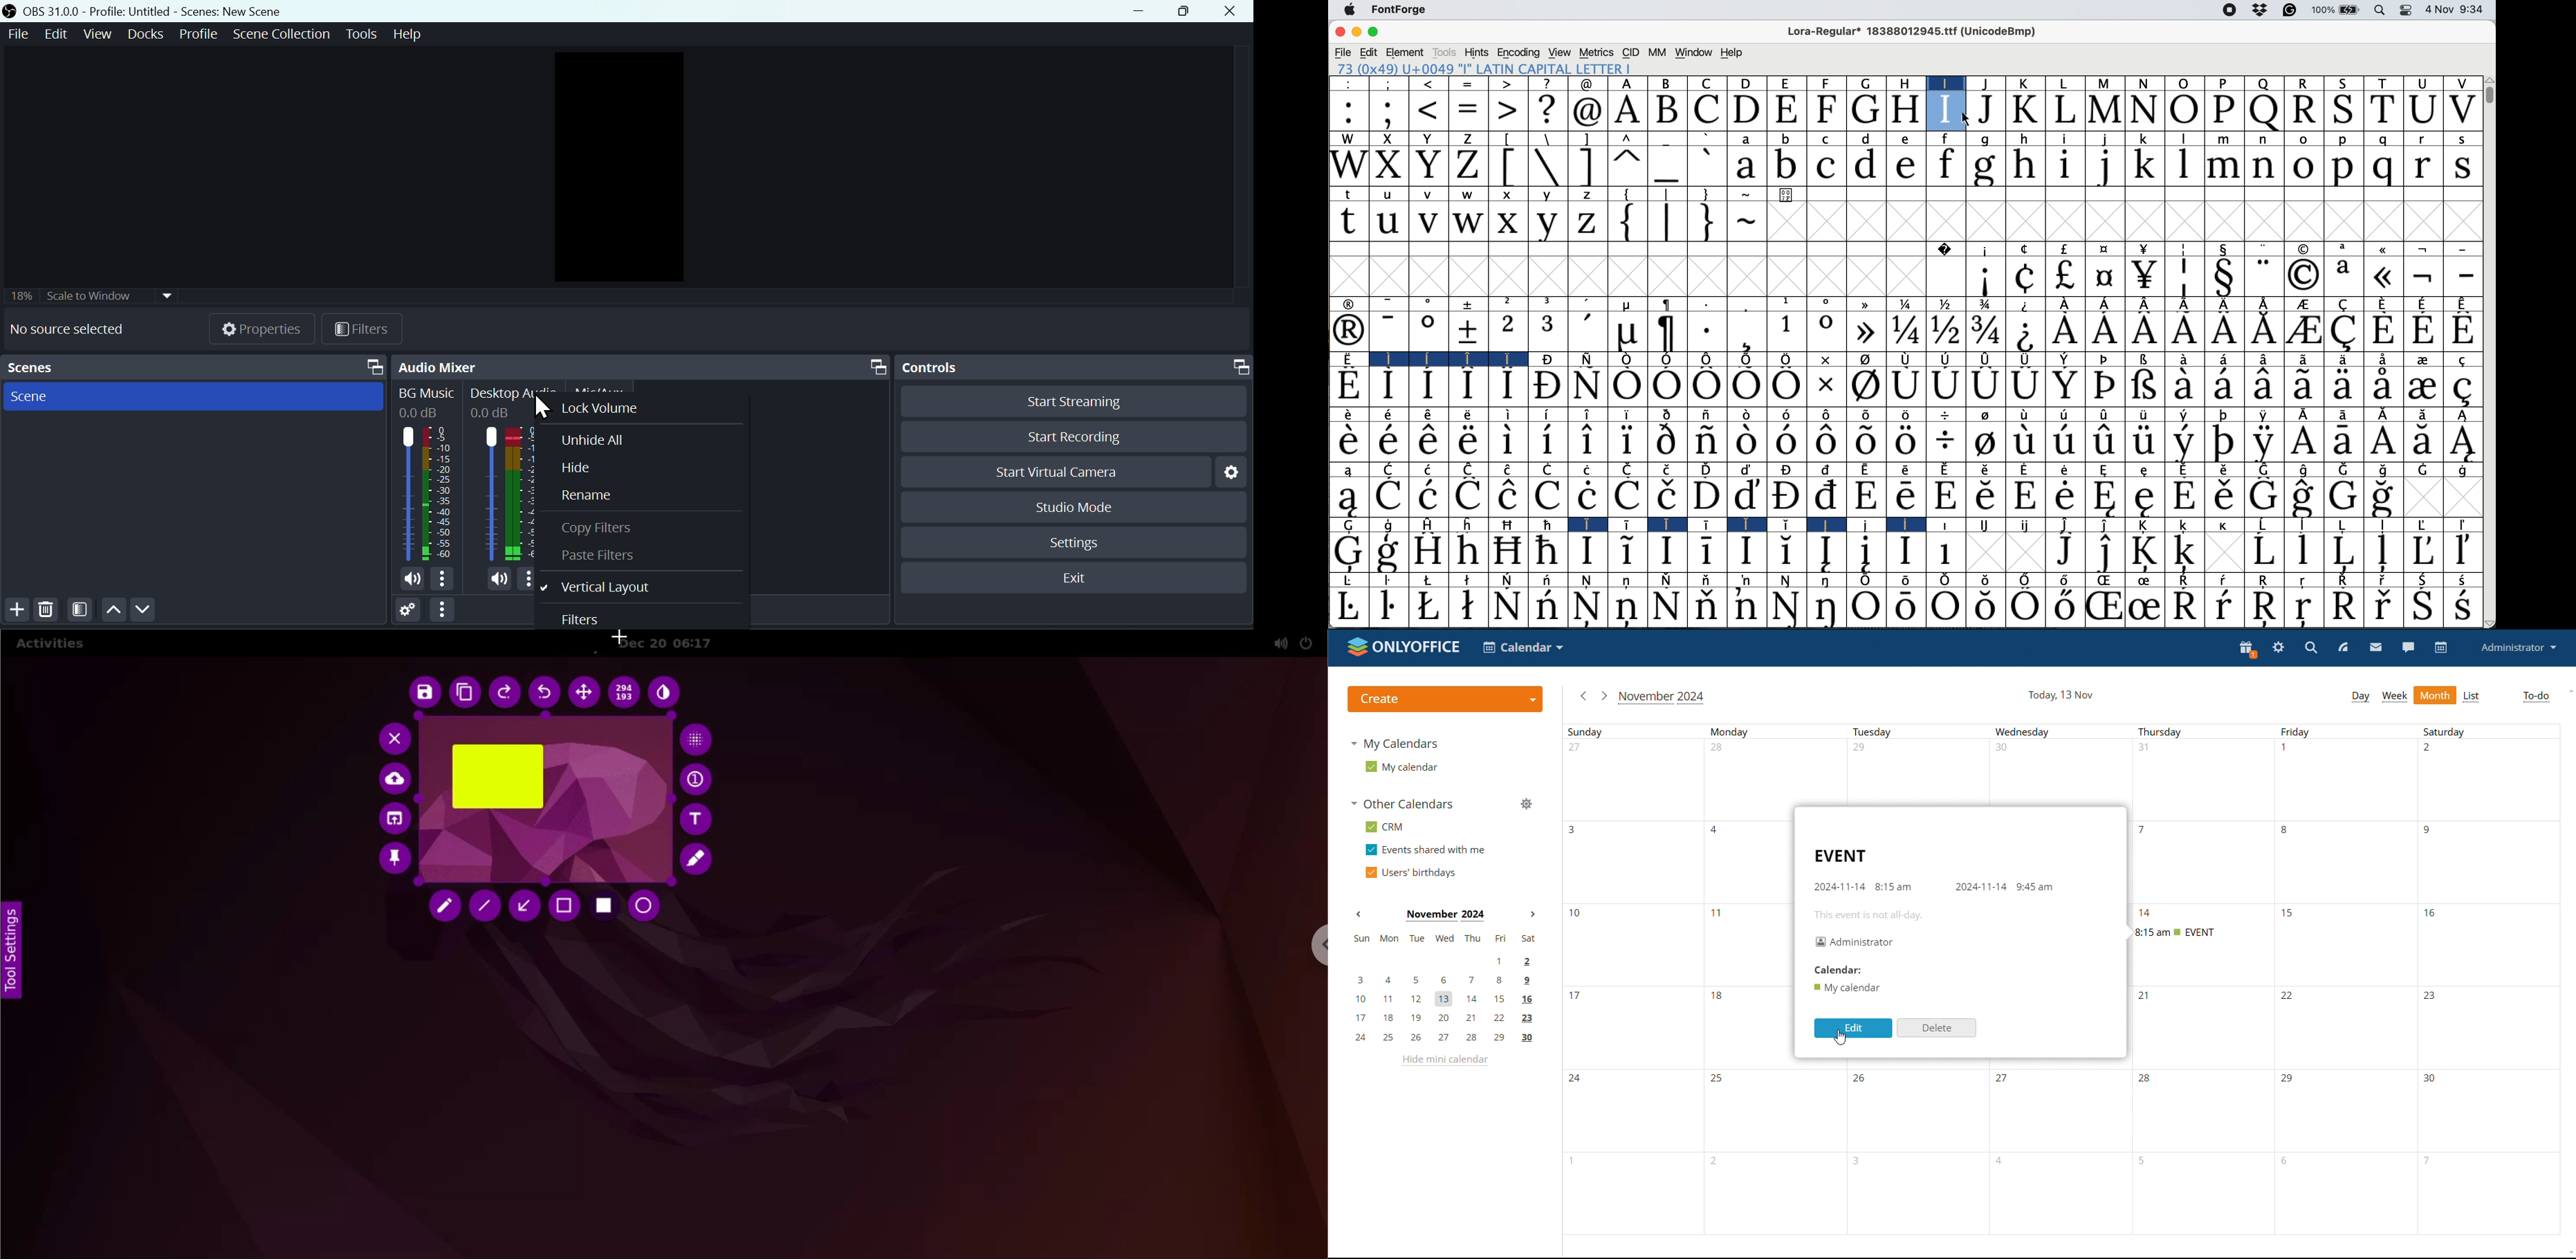 This screenshot has width=2576, height=1260. Describe the element at coordinates (2185, 250) in the screenshot. I see `symbol` at that location.